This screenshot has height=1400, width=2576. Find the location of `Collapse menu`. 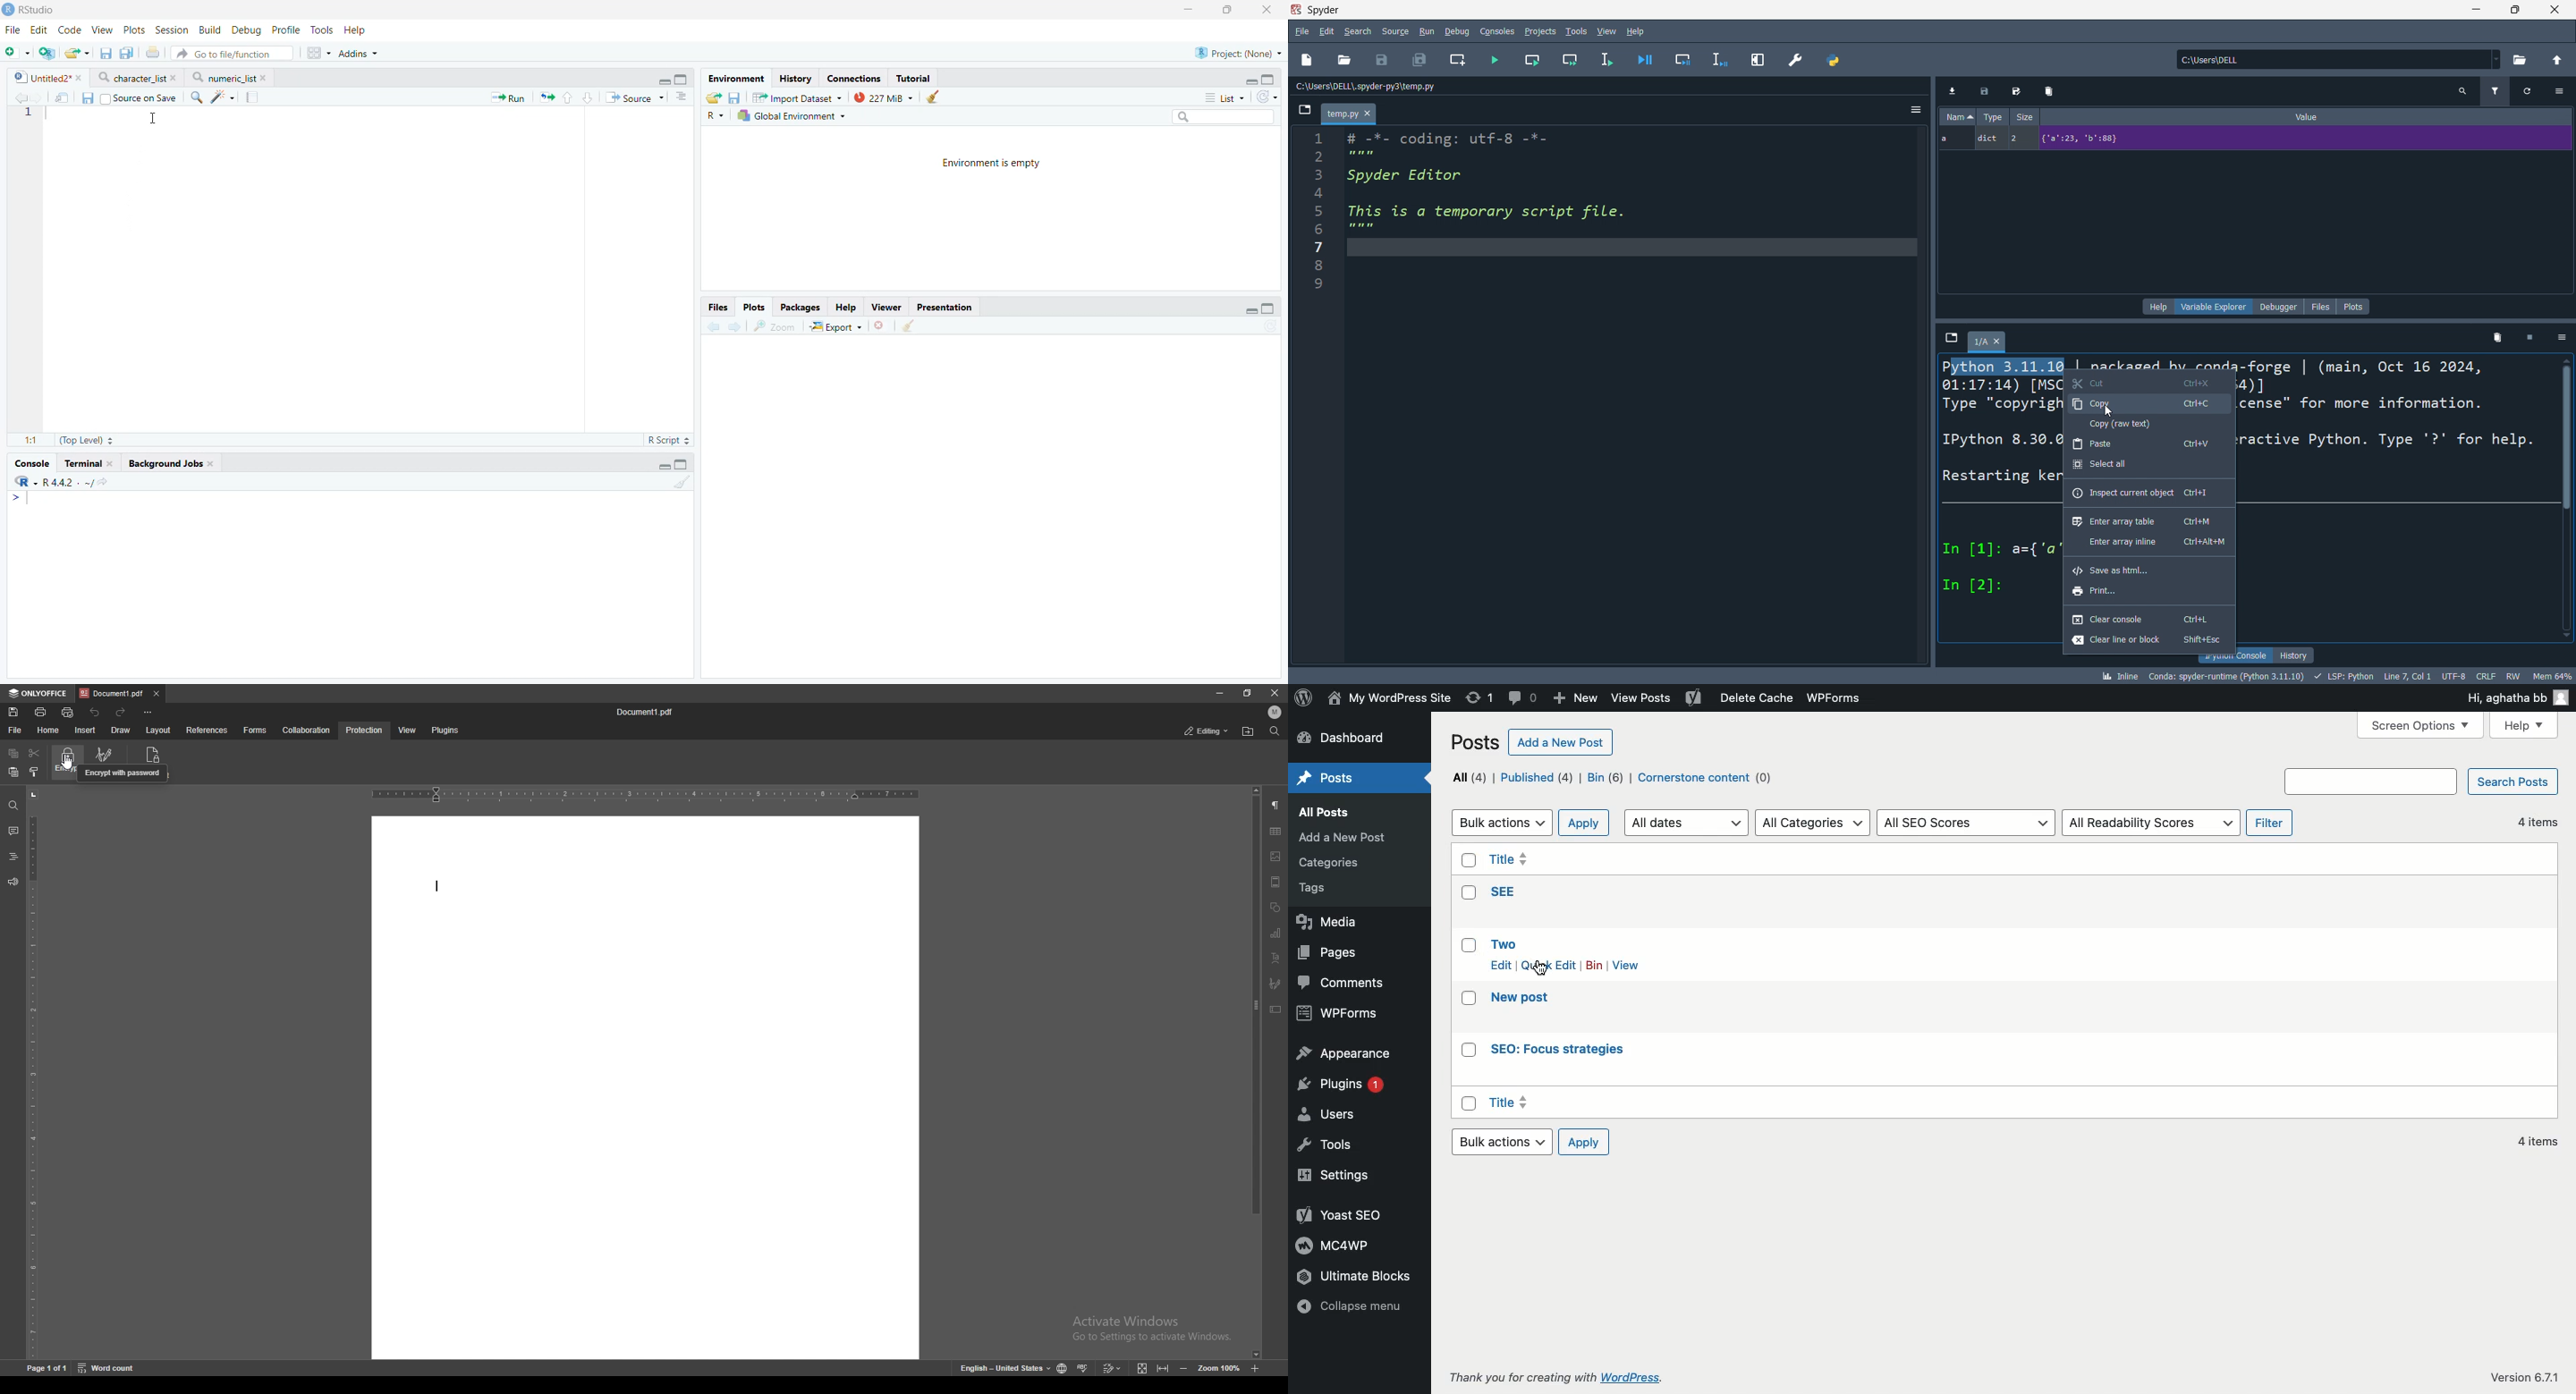

Collapse menu is located at coordinates (1352, 1315).